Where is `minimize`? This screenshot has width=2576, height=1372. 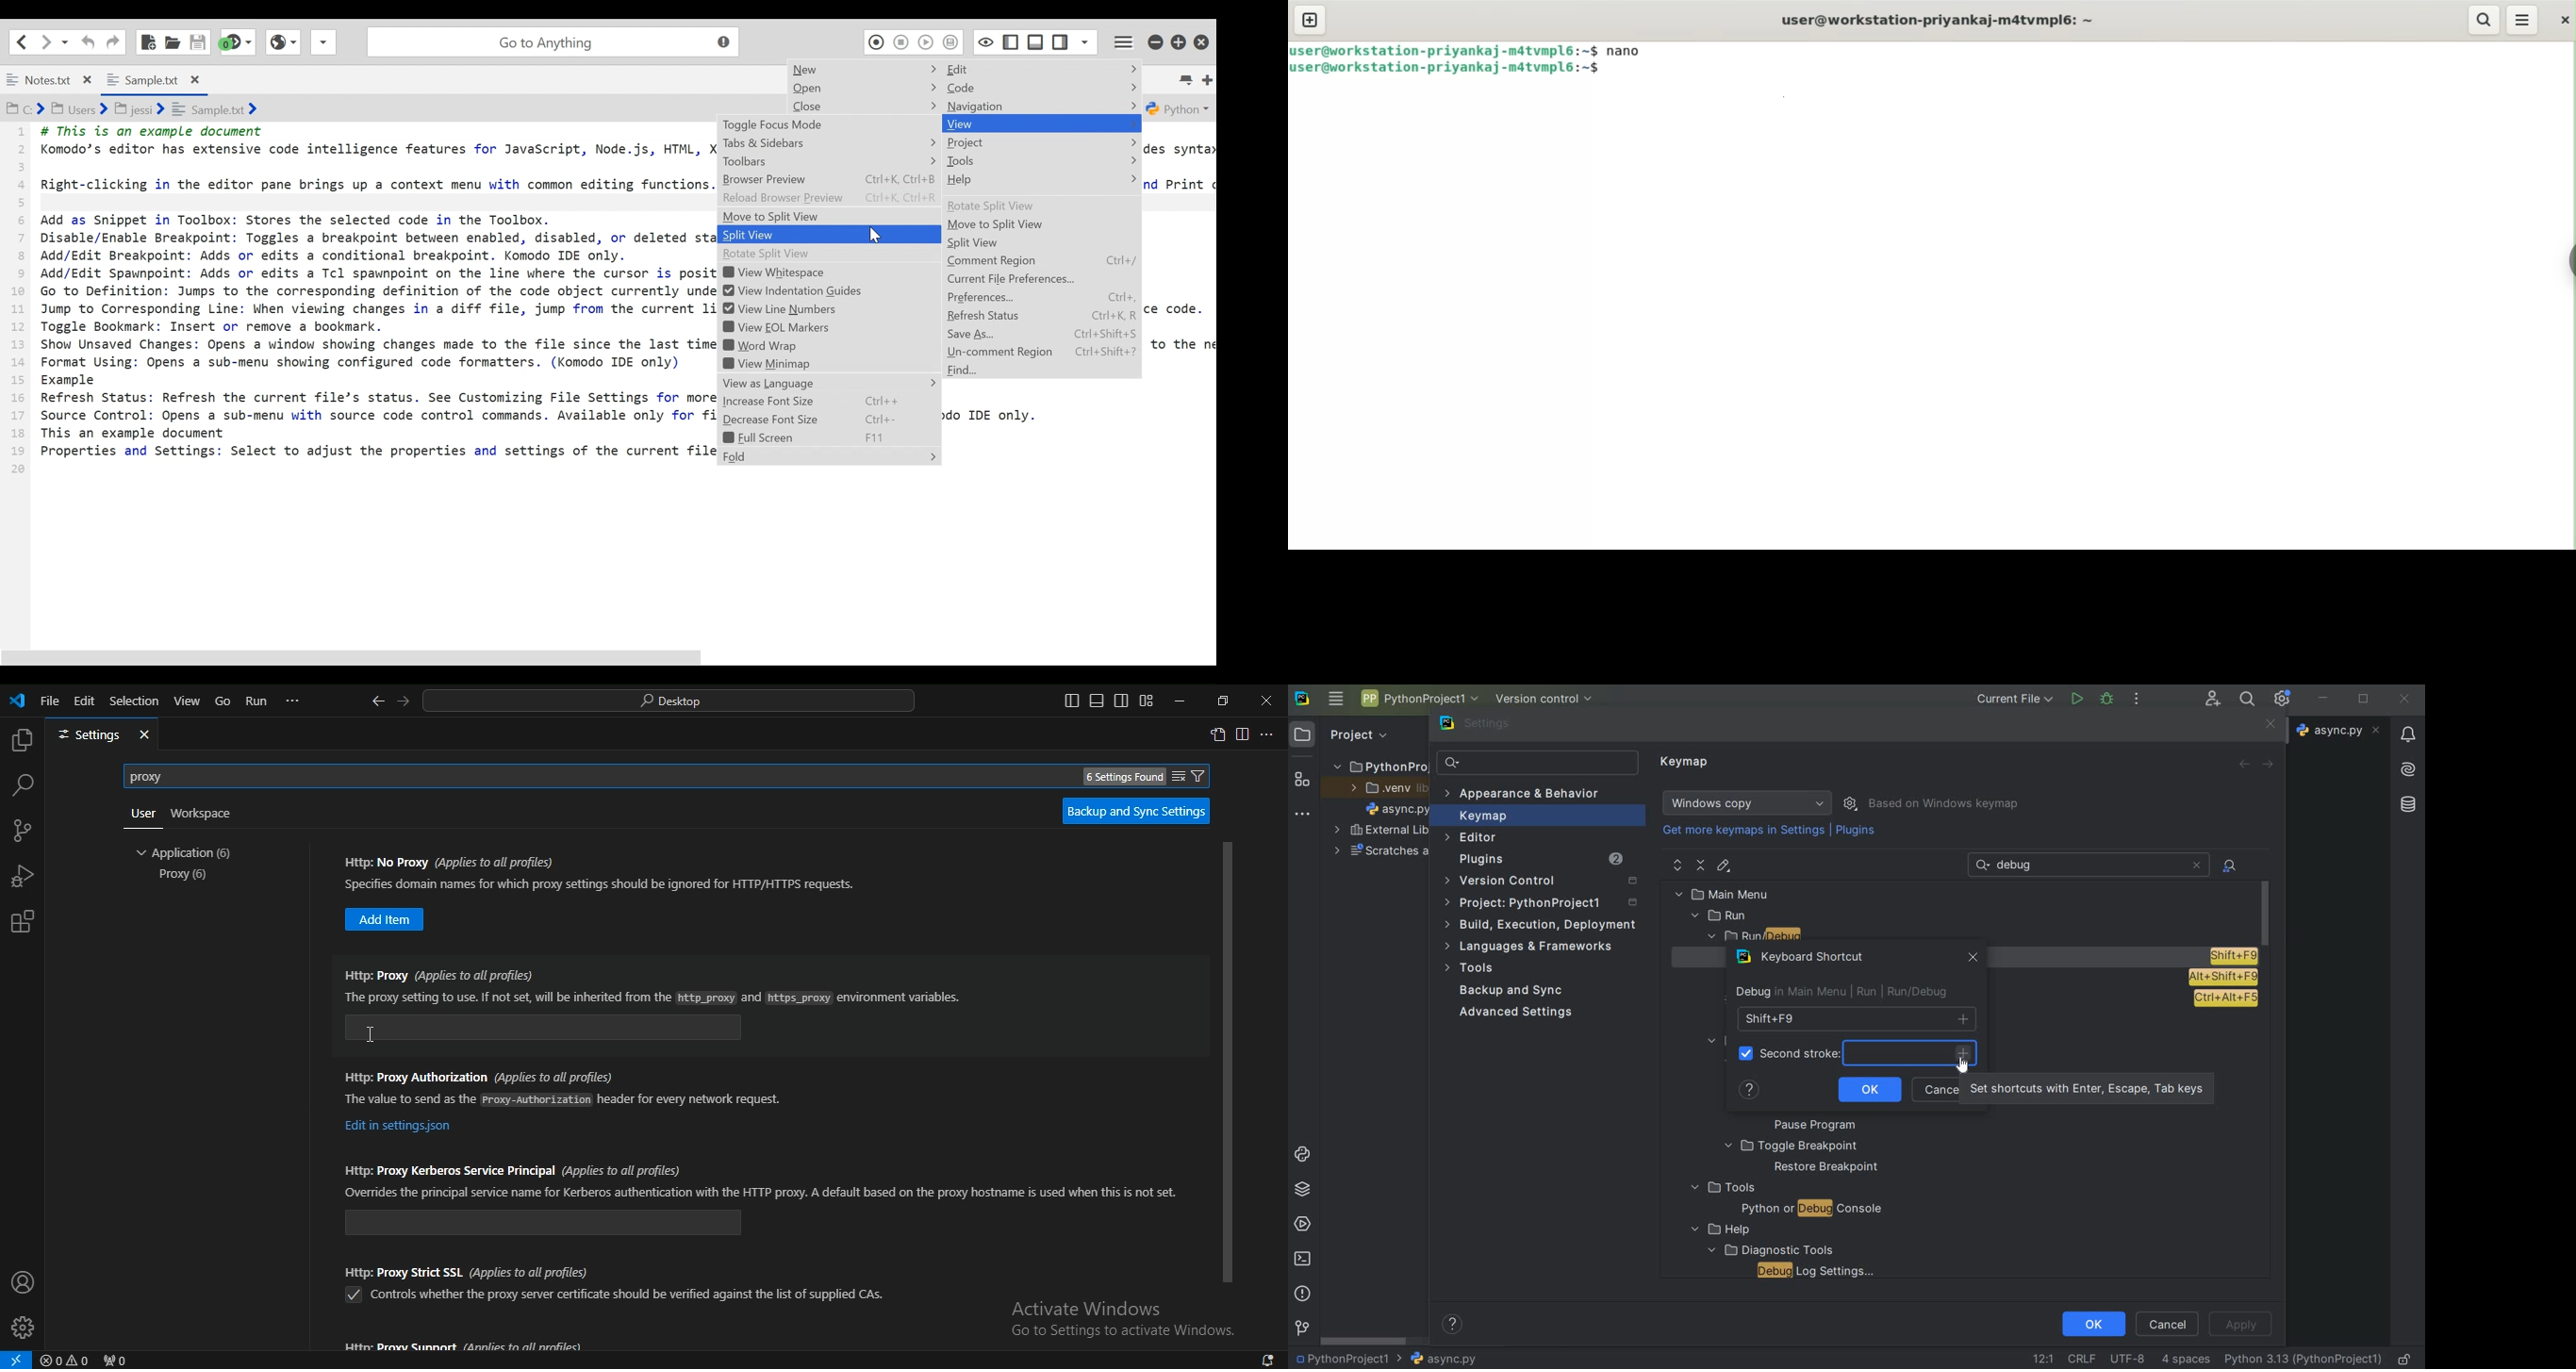 minimize is located at coordinates (2324, 698).